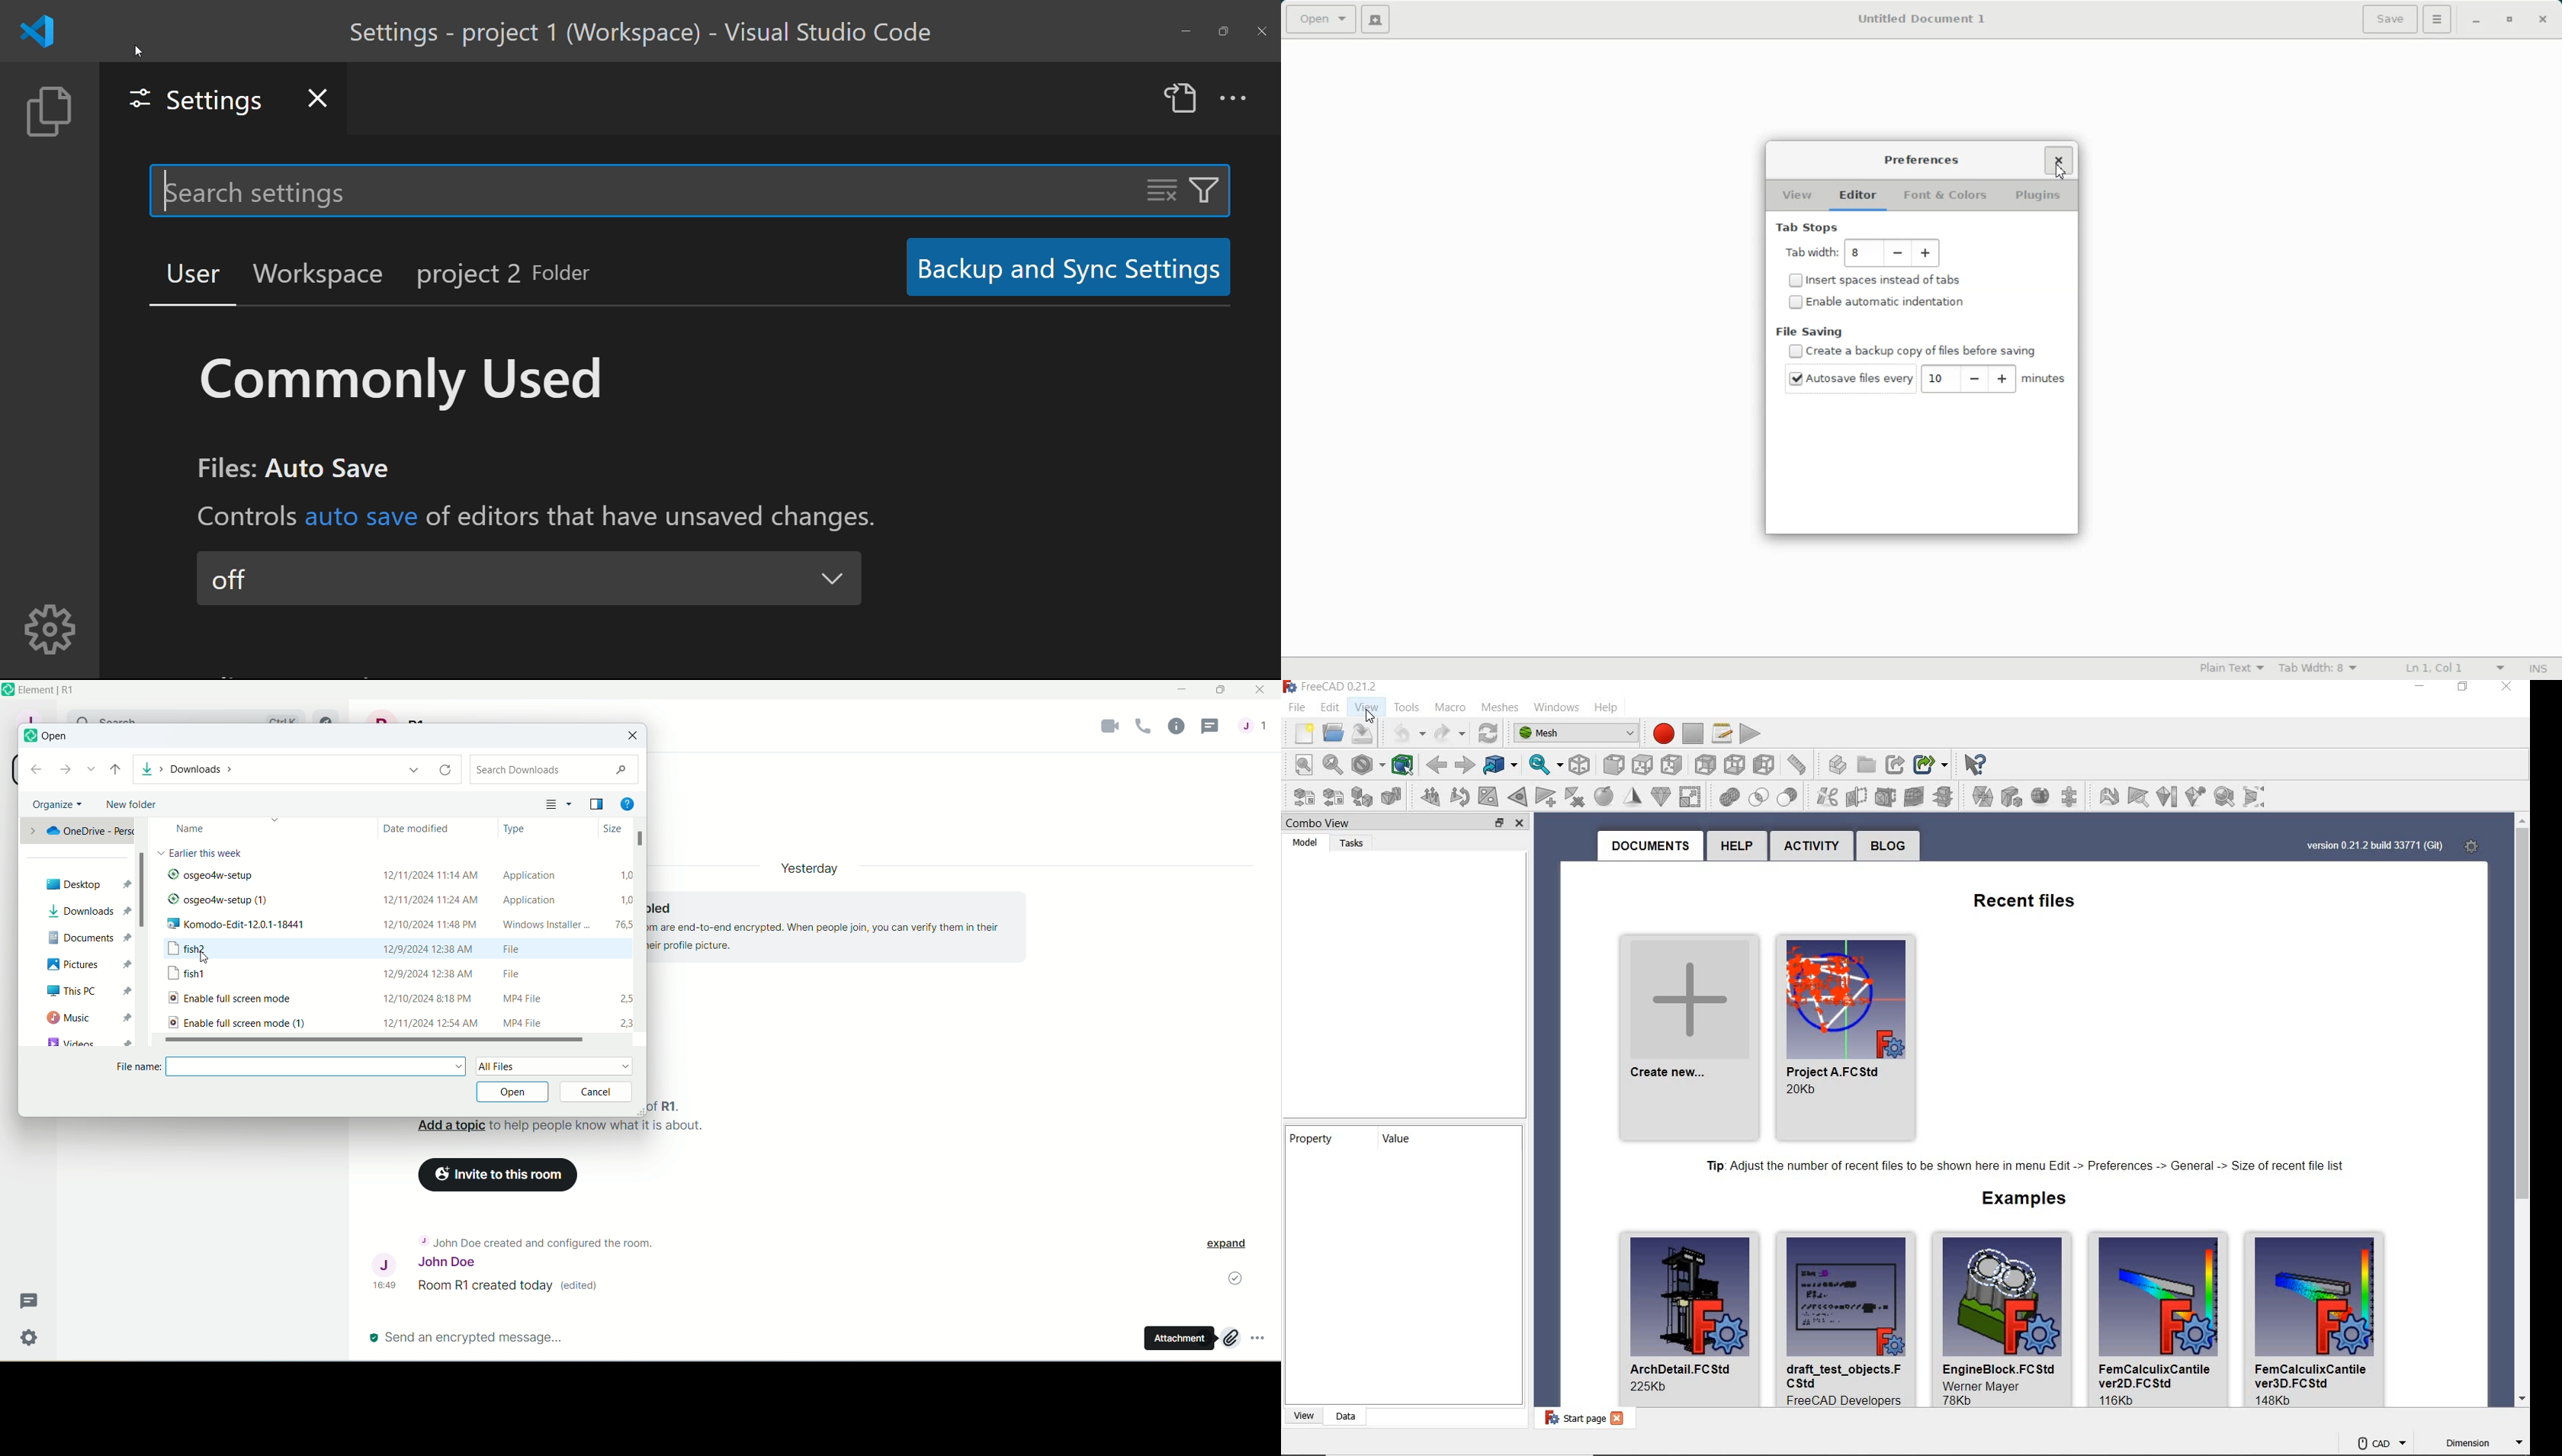  I want to click on Decrease, so click(1972, 378).